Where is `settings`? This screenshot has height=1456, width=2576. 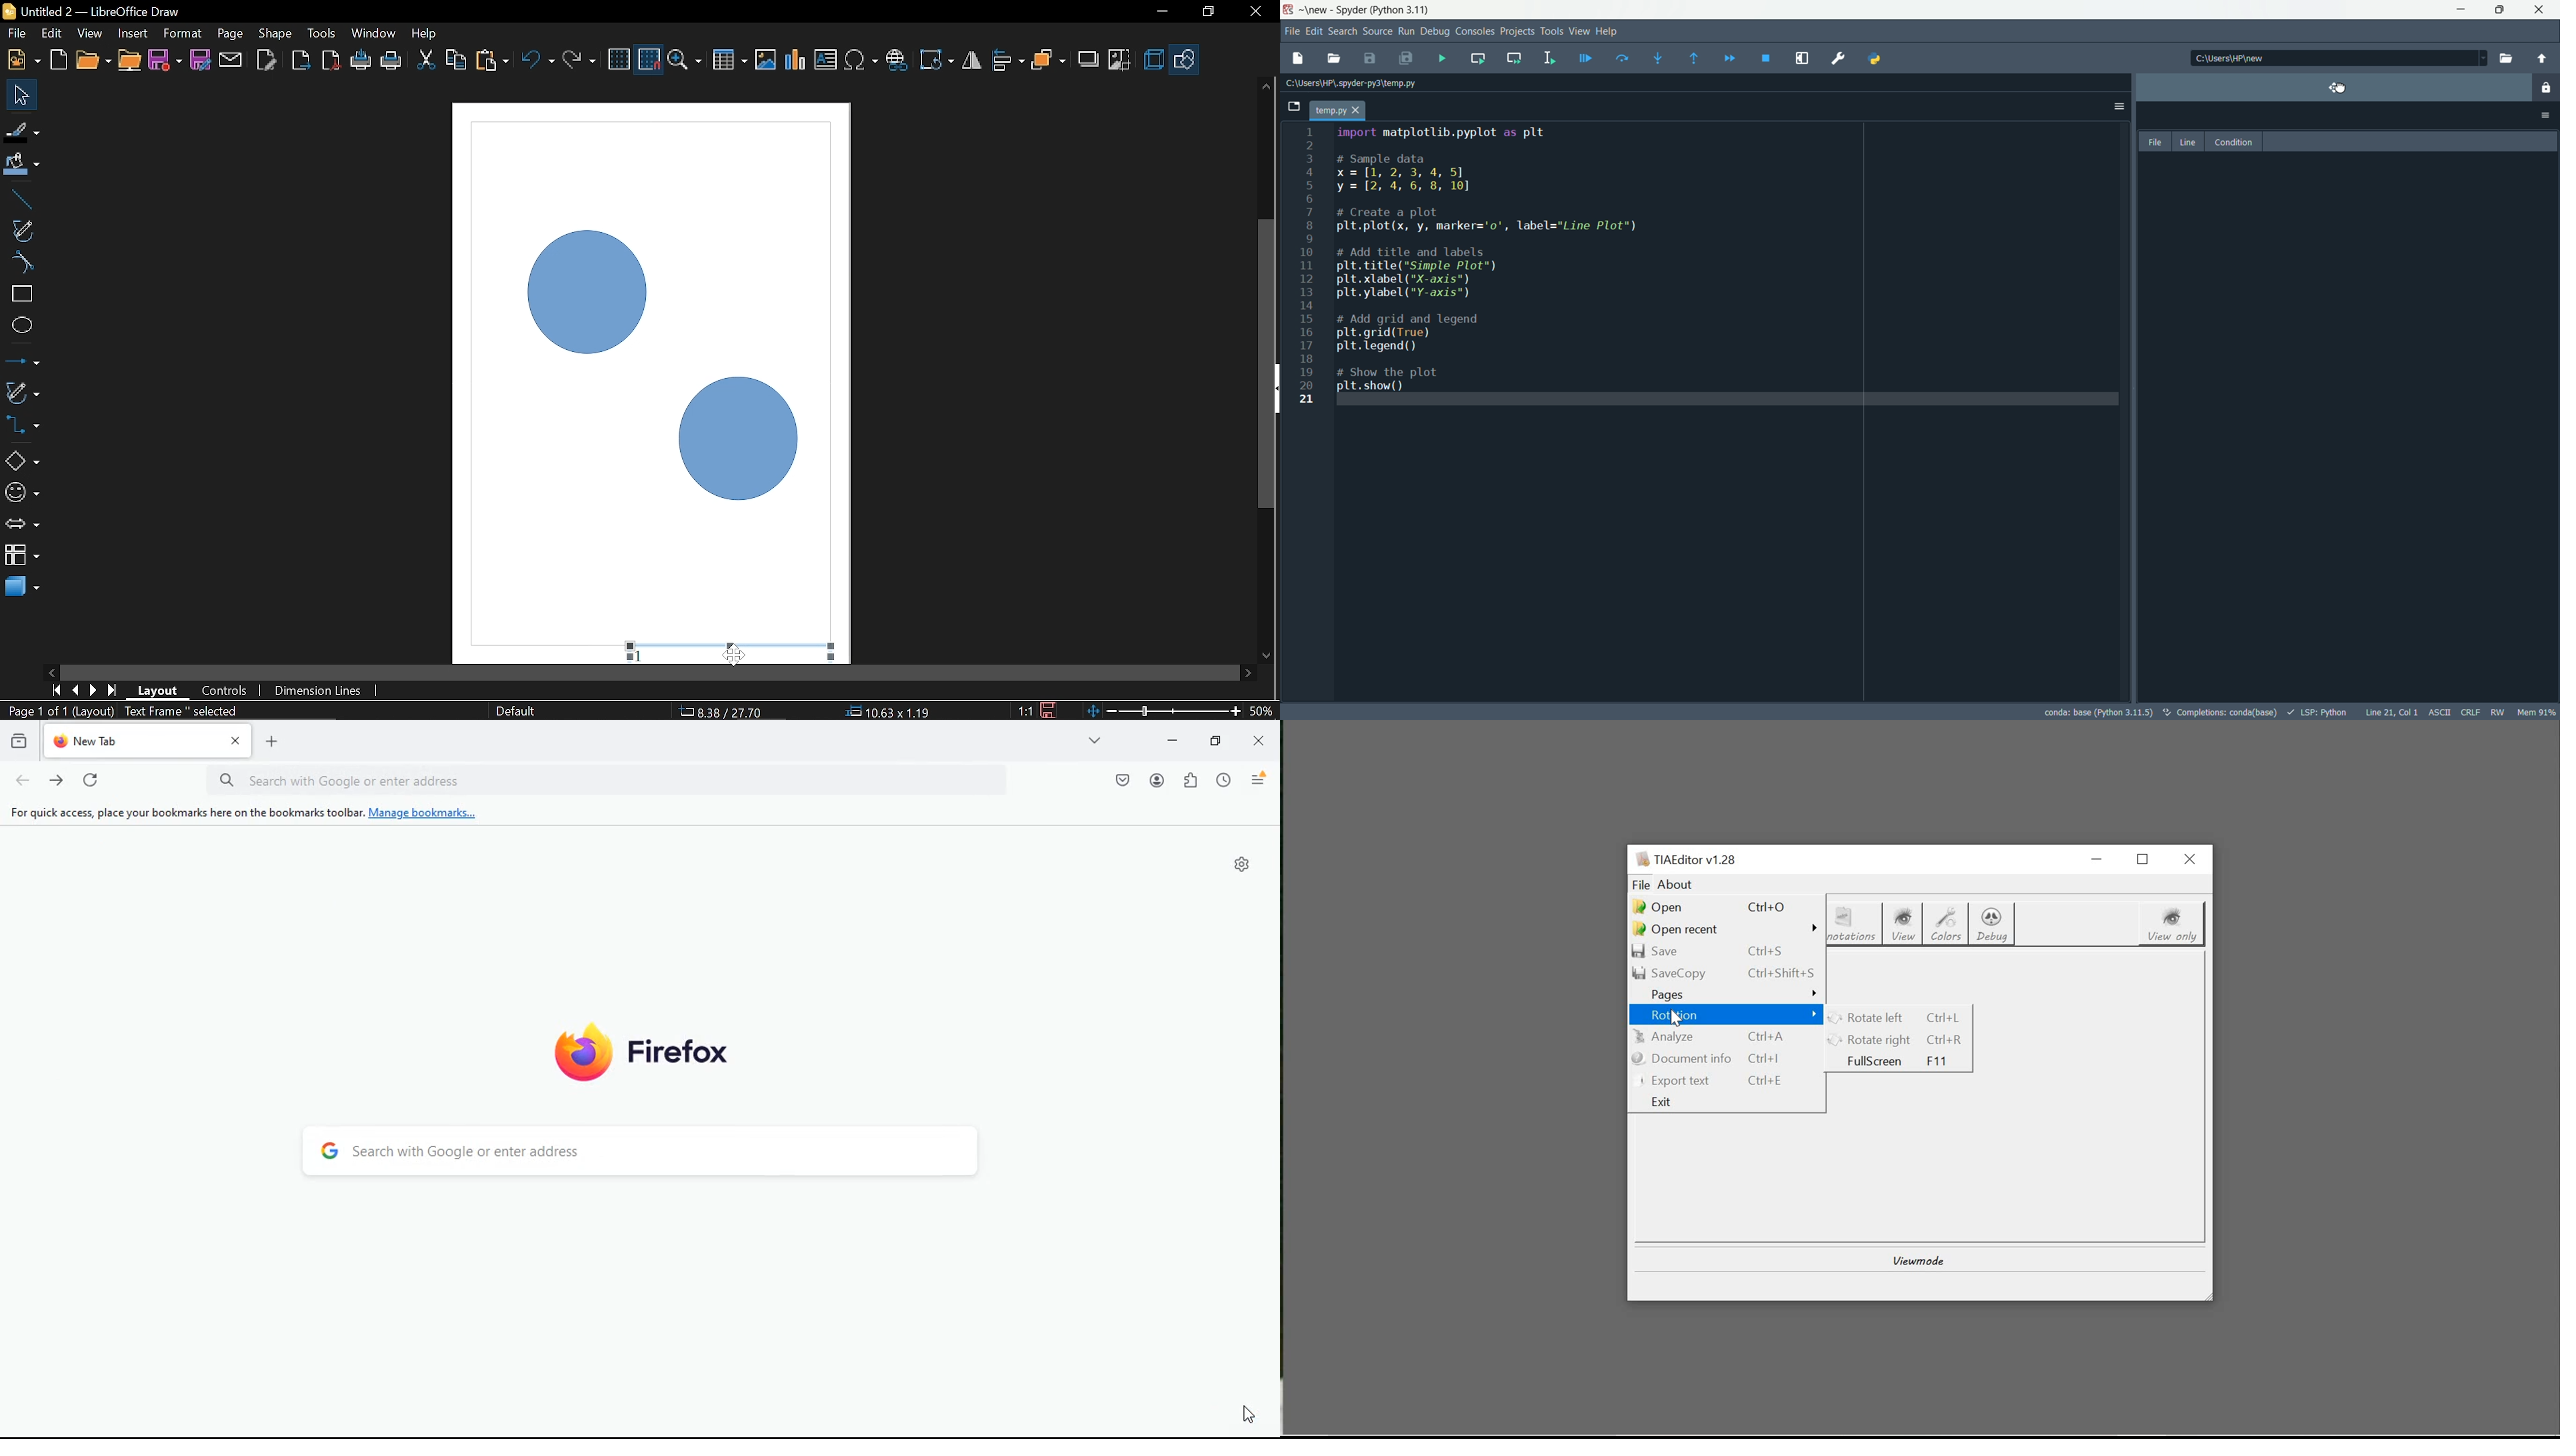 settings is located at coordinates (1243, 864).